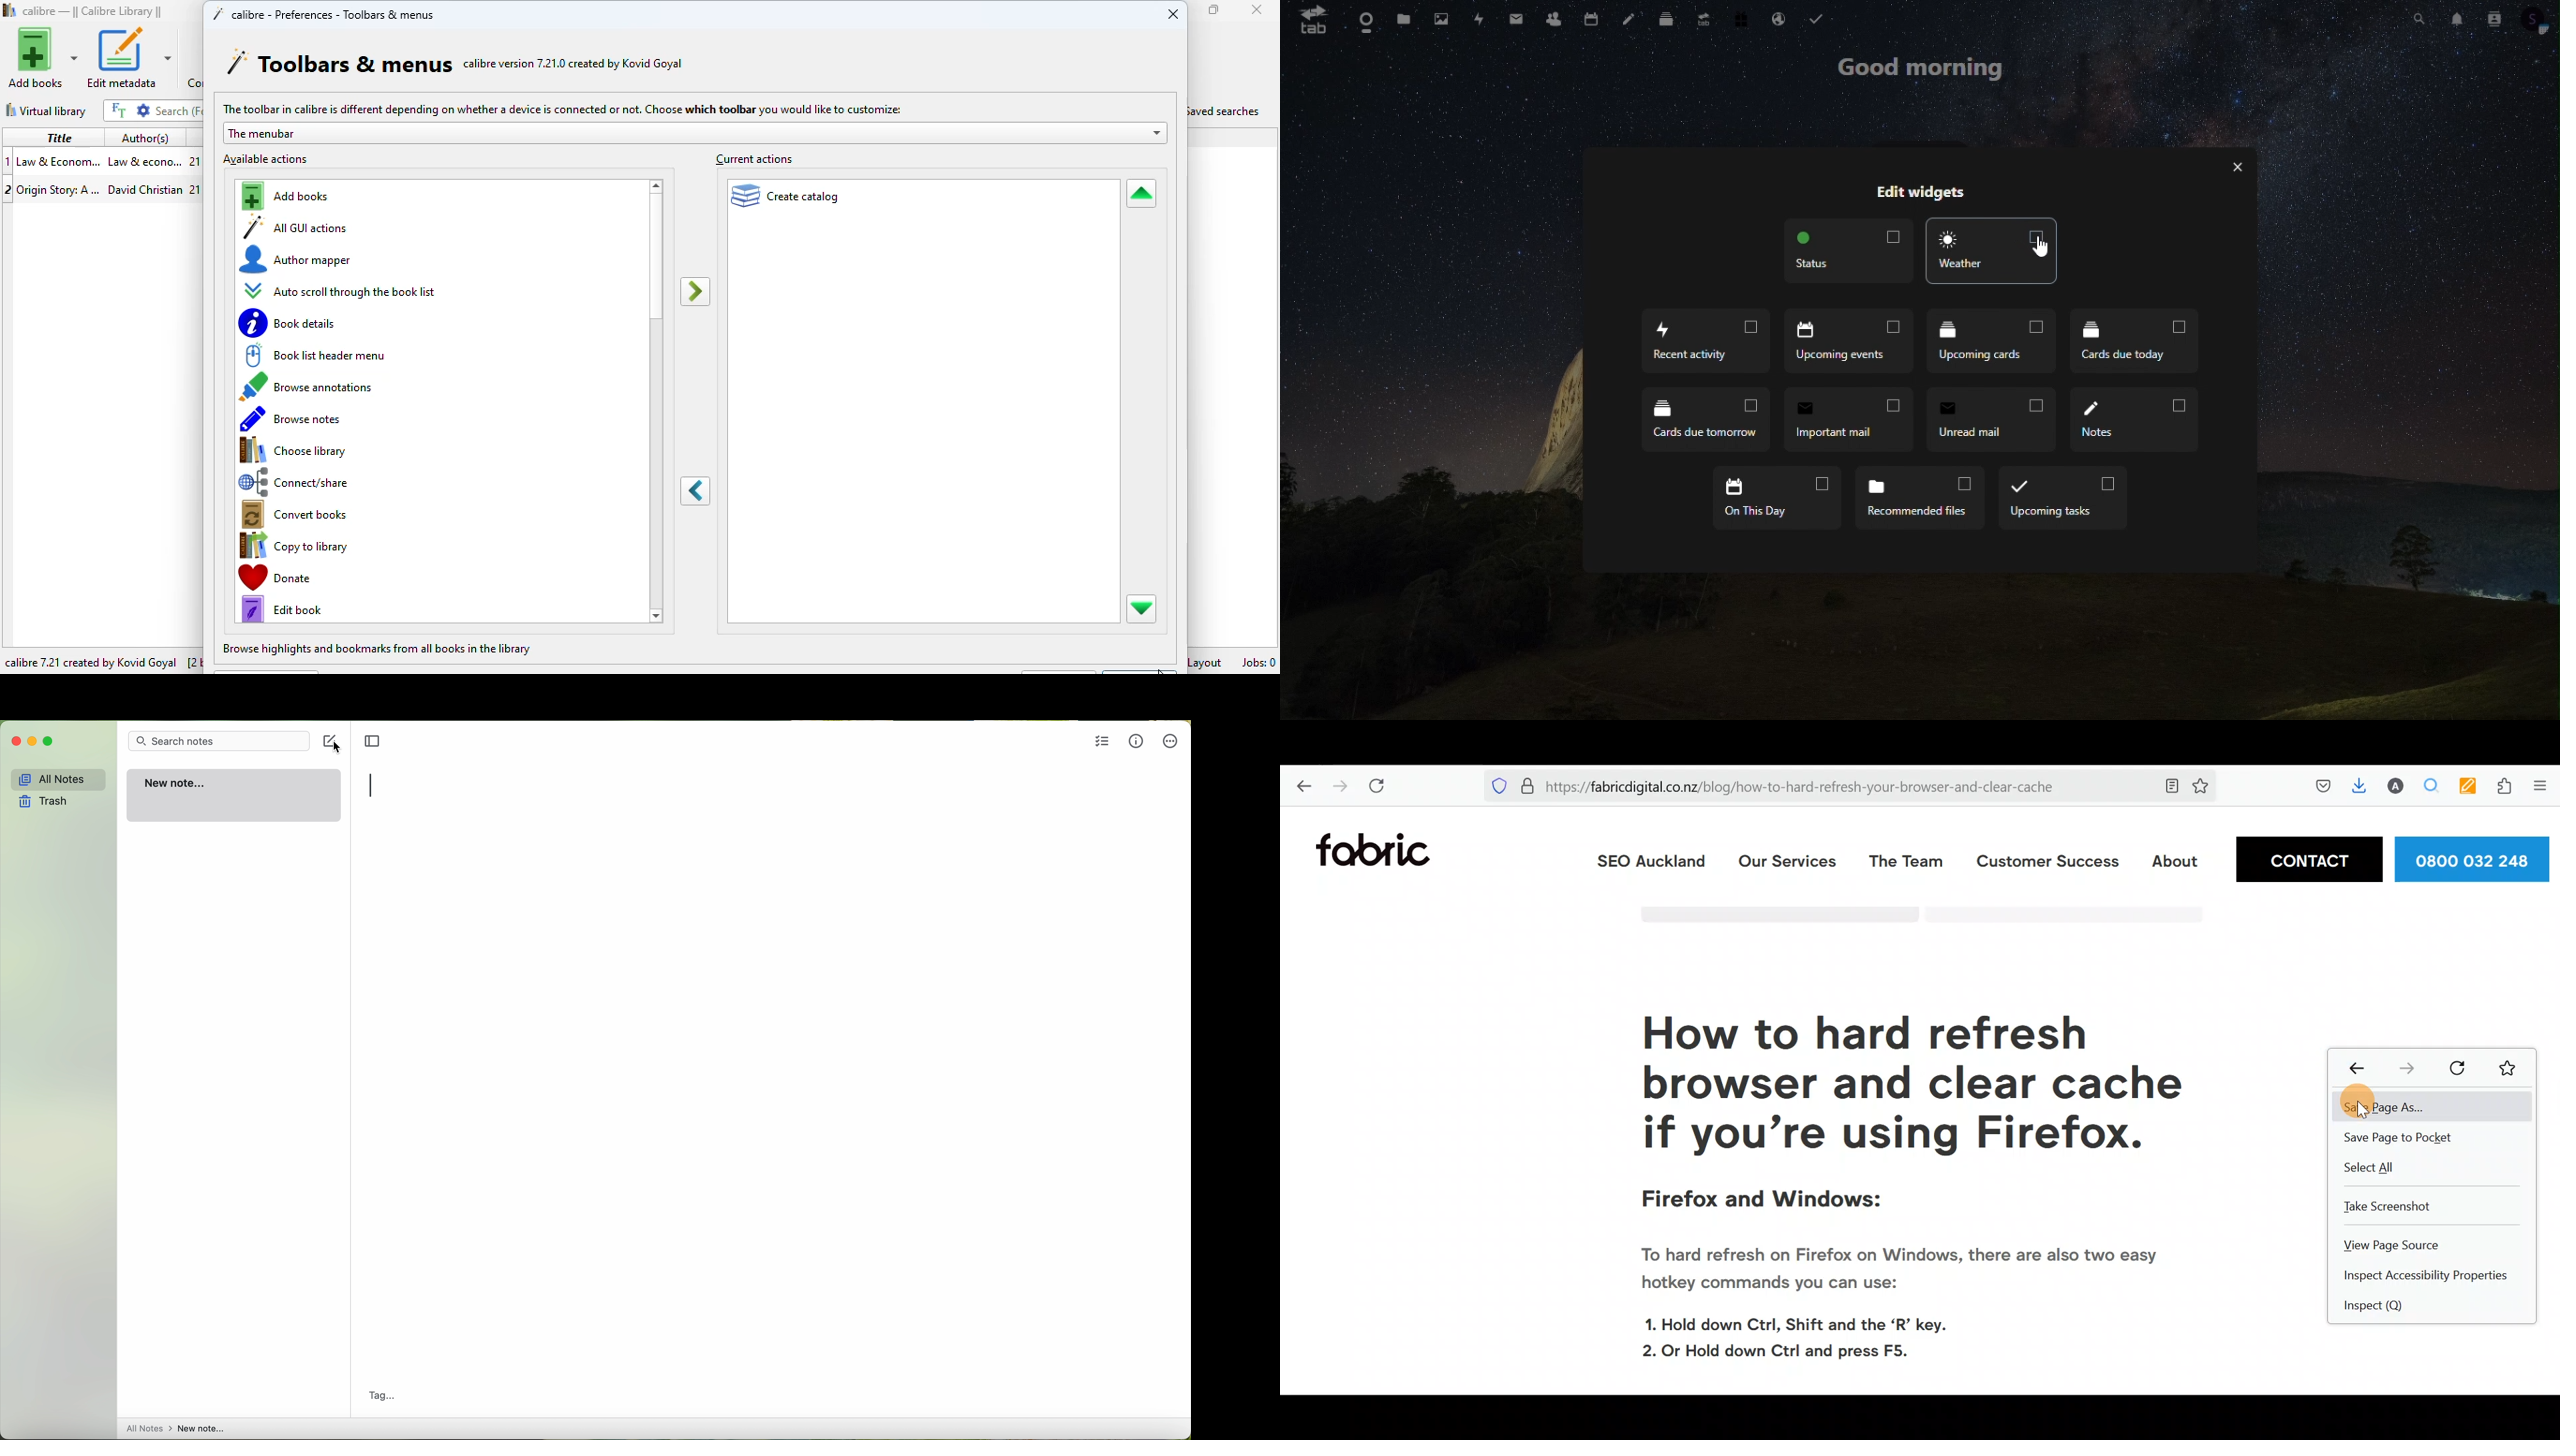 The image size is (2576, 1456). Describe the element at coordinates (384, 1396) in the screenshot. I see `tag` at that location.